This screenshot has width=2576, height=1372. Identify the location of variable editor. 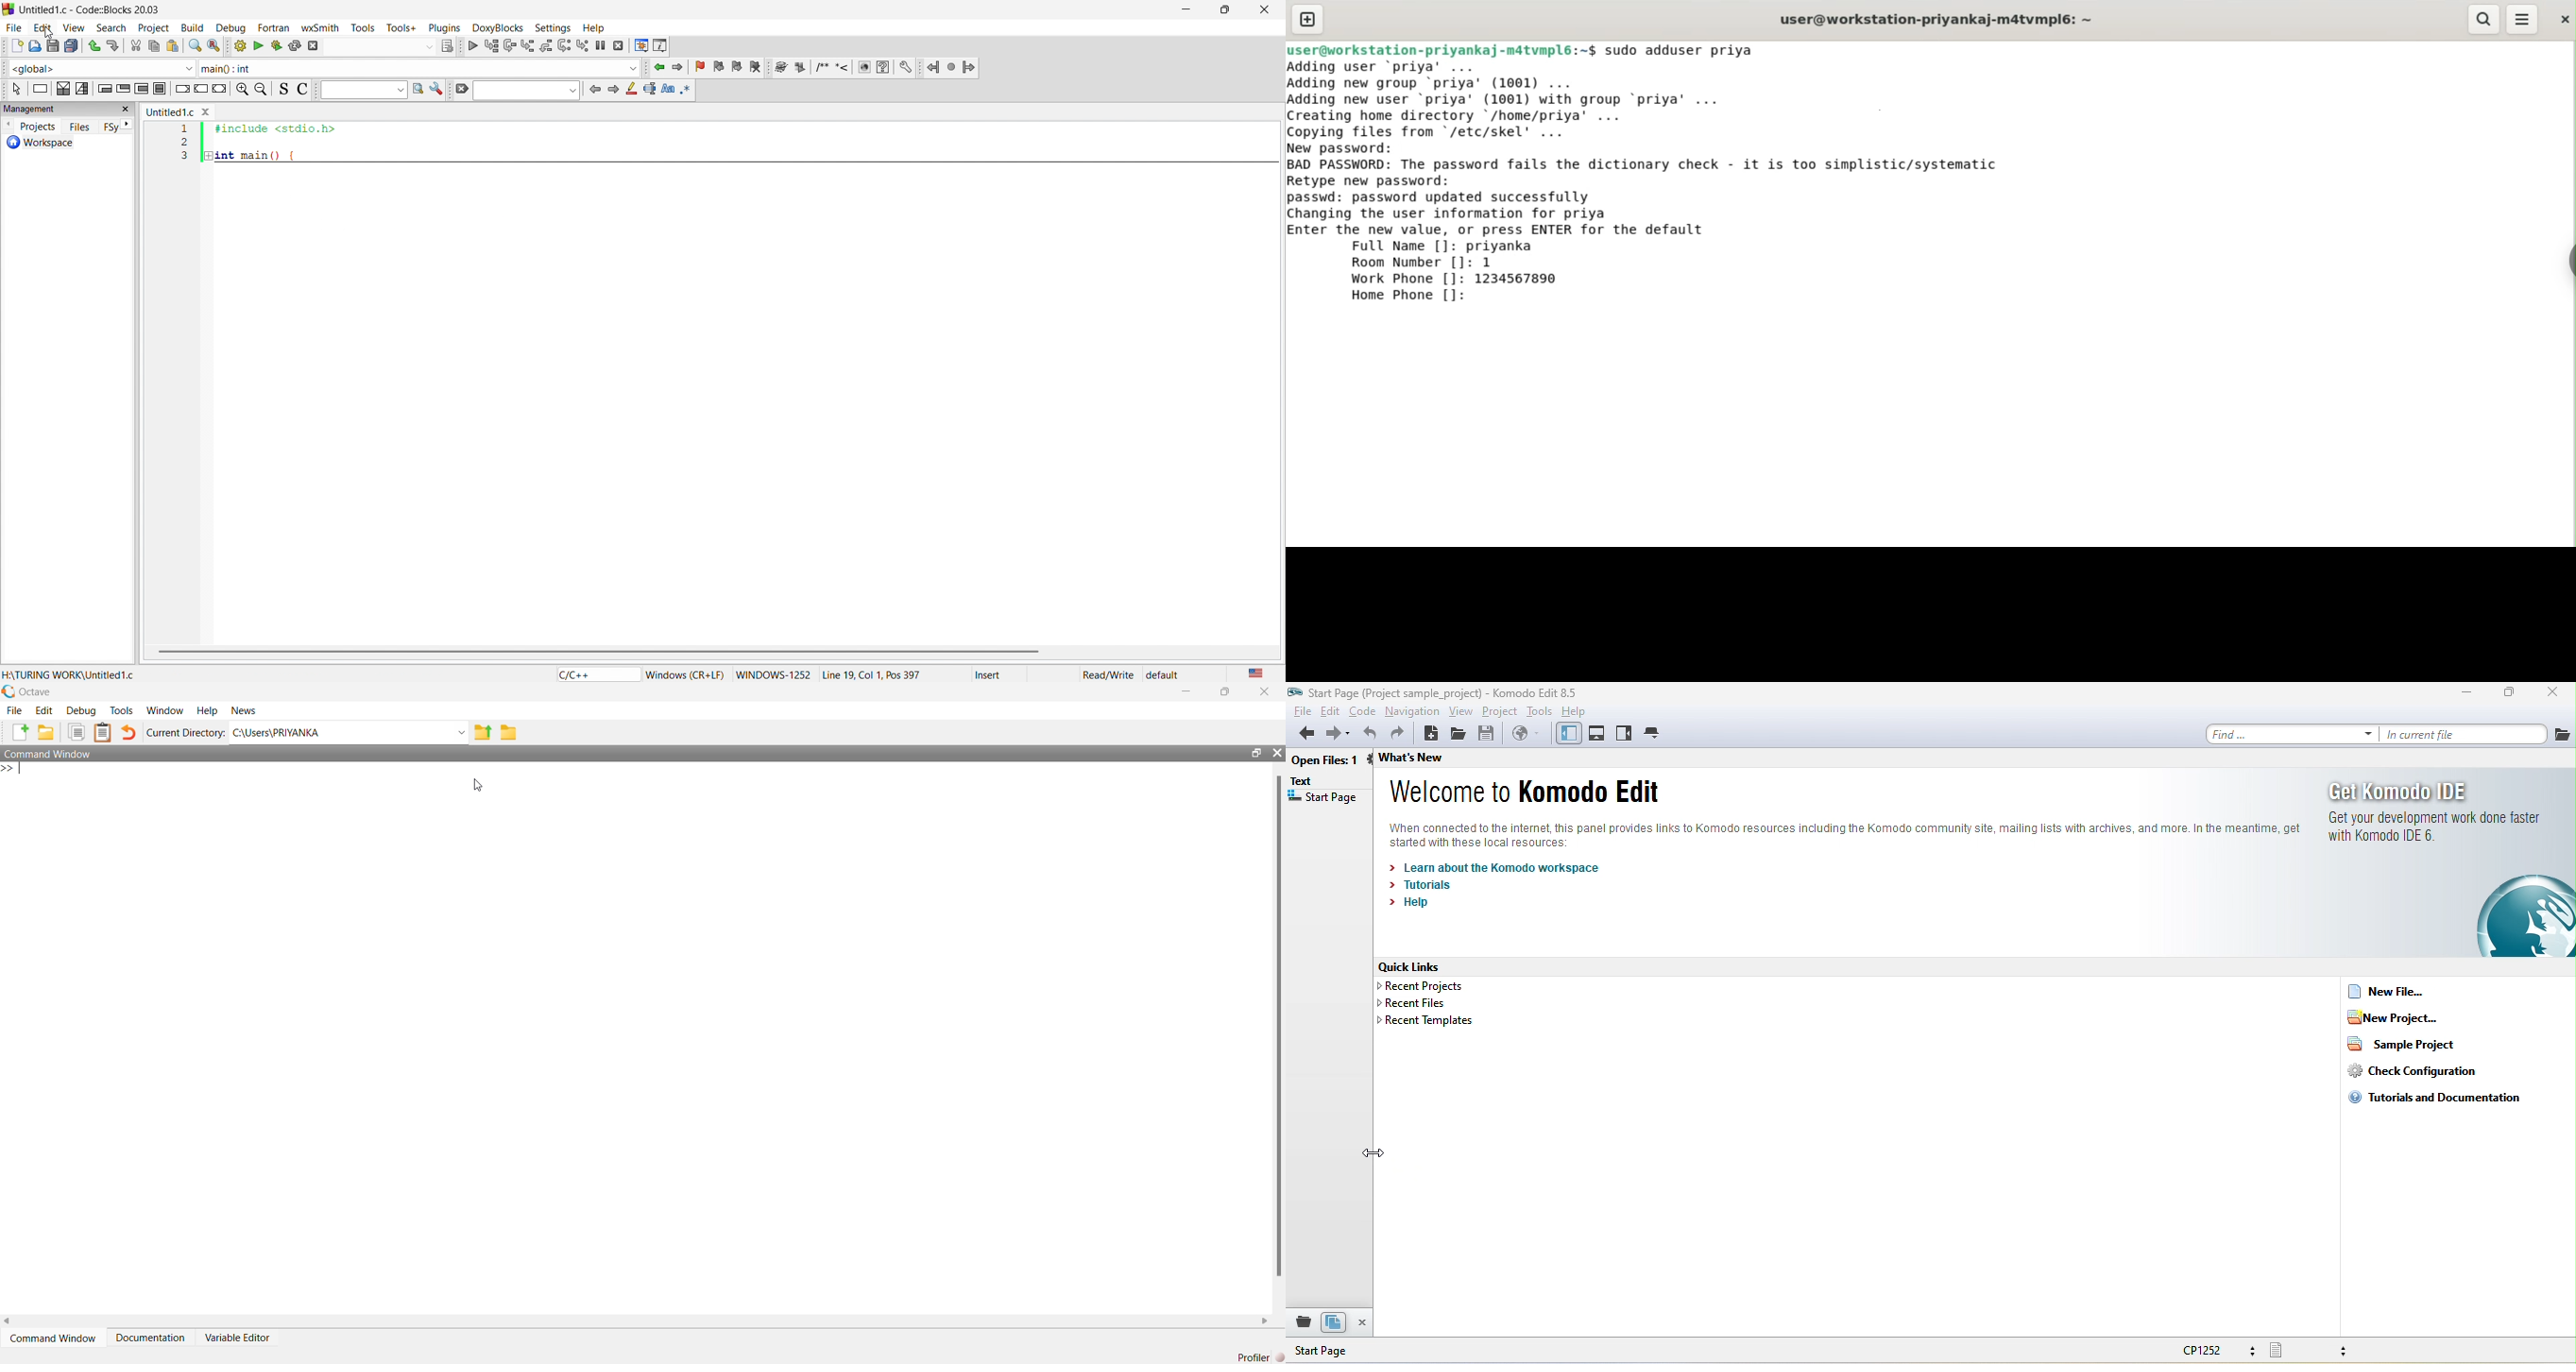
(248, 1339).